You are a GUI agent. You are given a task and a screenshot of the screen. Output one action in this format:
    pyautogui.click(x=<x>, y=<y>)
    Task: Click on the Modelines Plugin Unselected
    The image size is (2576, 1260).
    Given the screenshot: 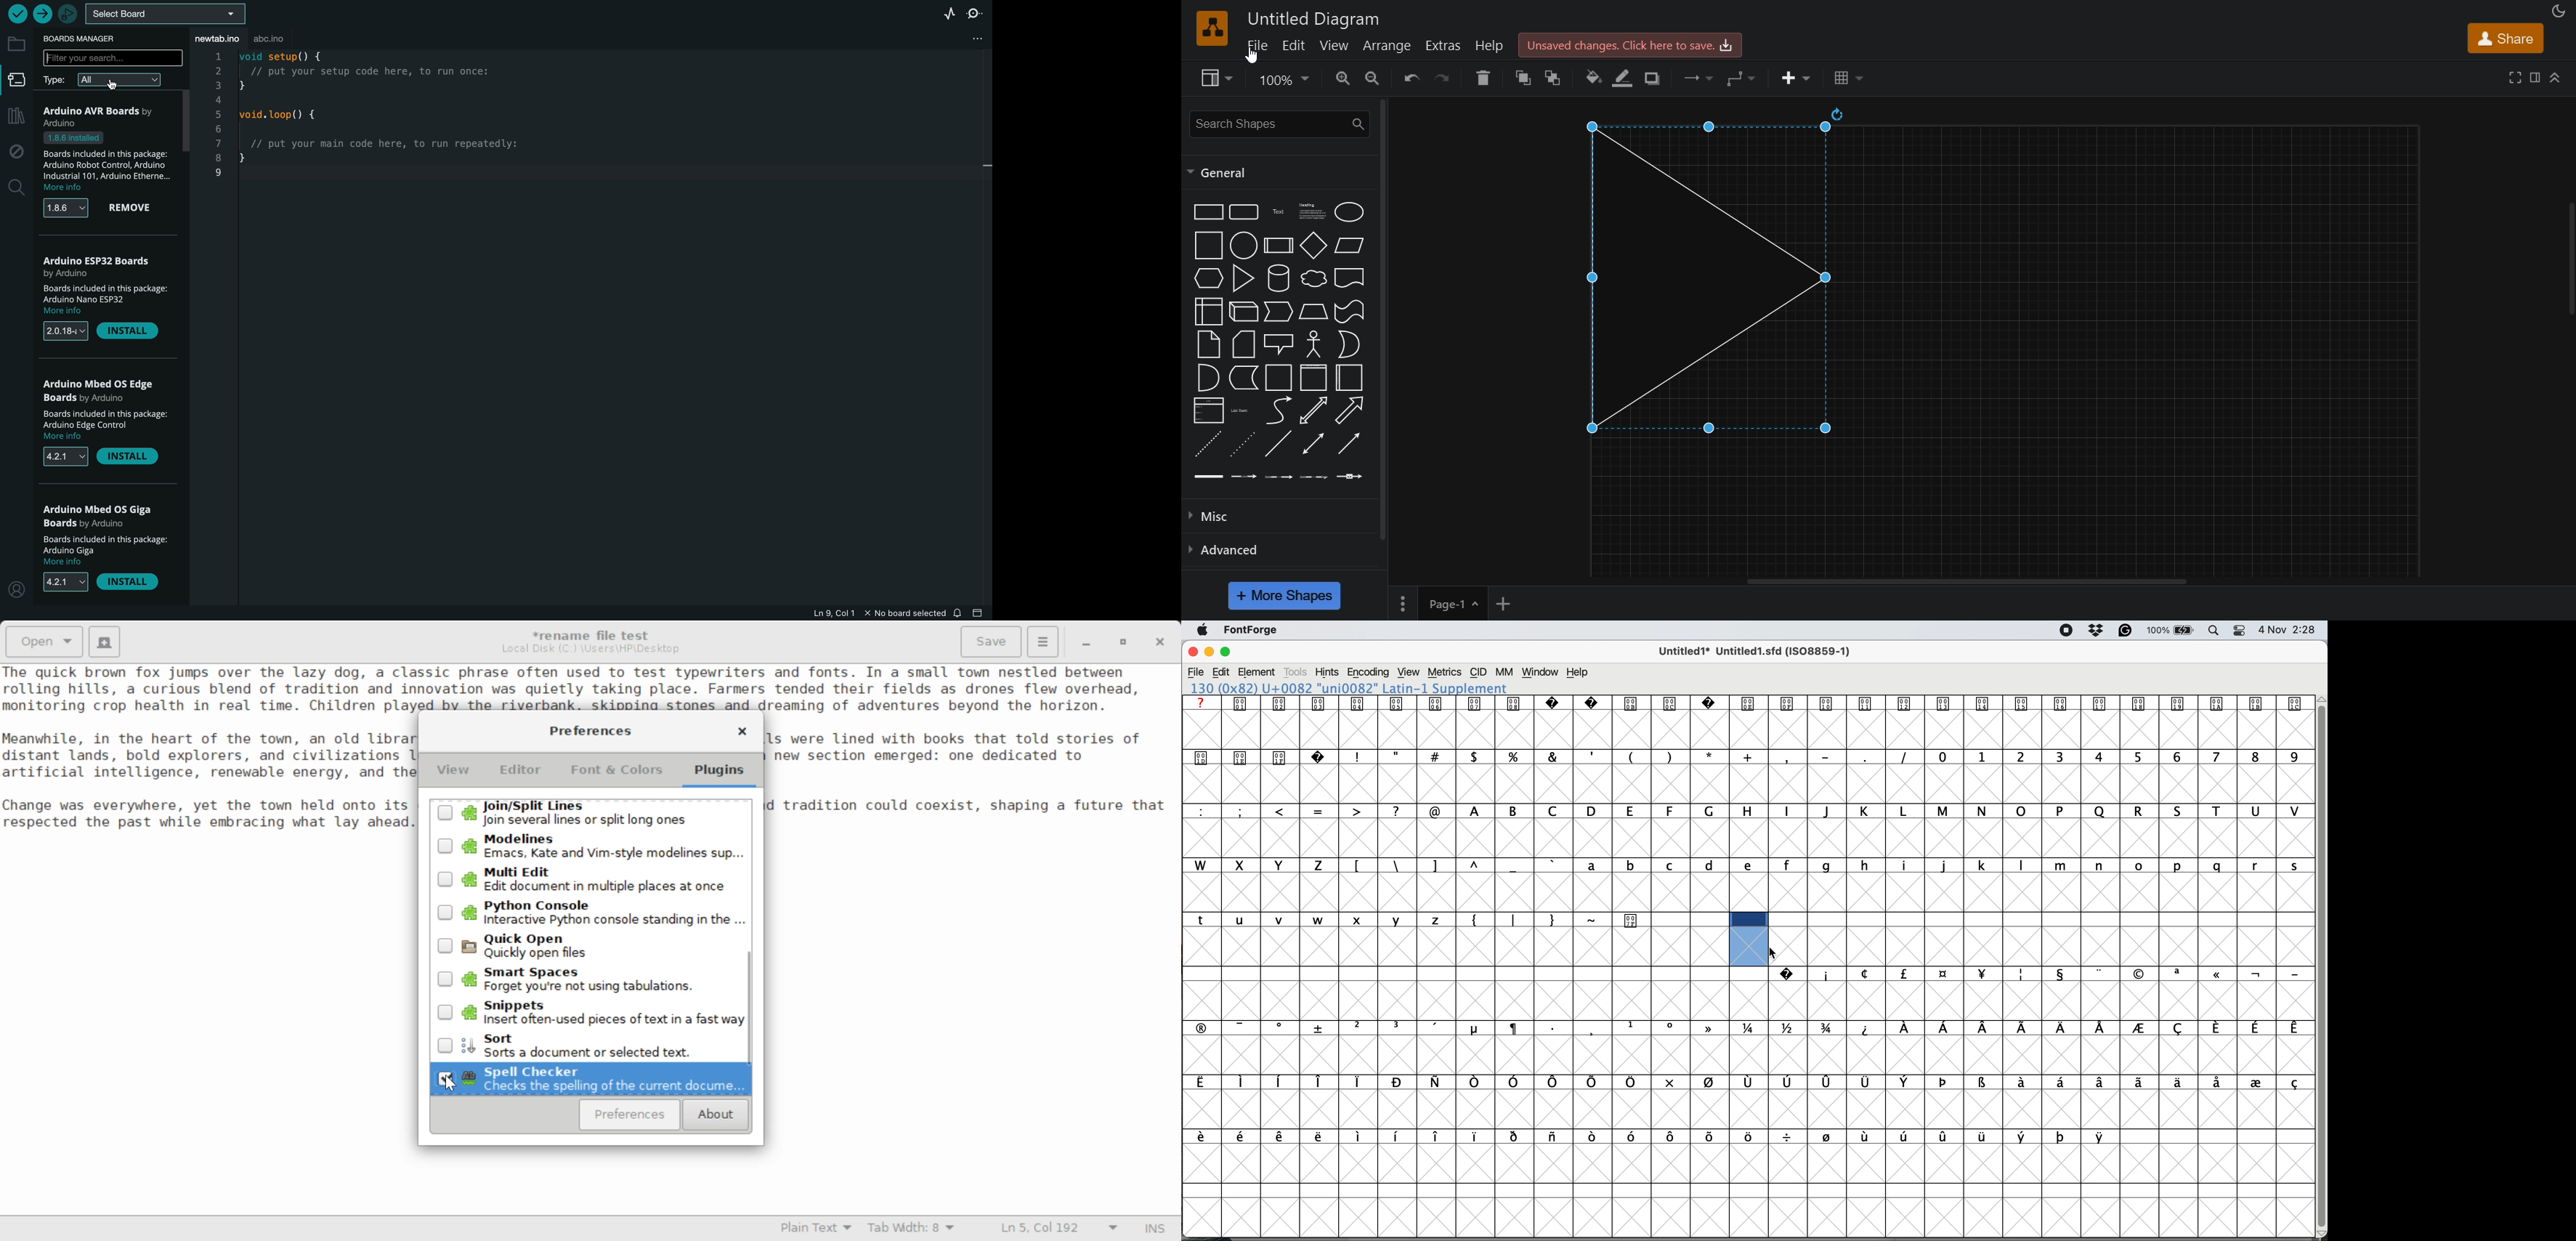 What is the action you would take?
    pyautogui.click(x=590, y=847)
    